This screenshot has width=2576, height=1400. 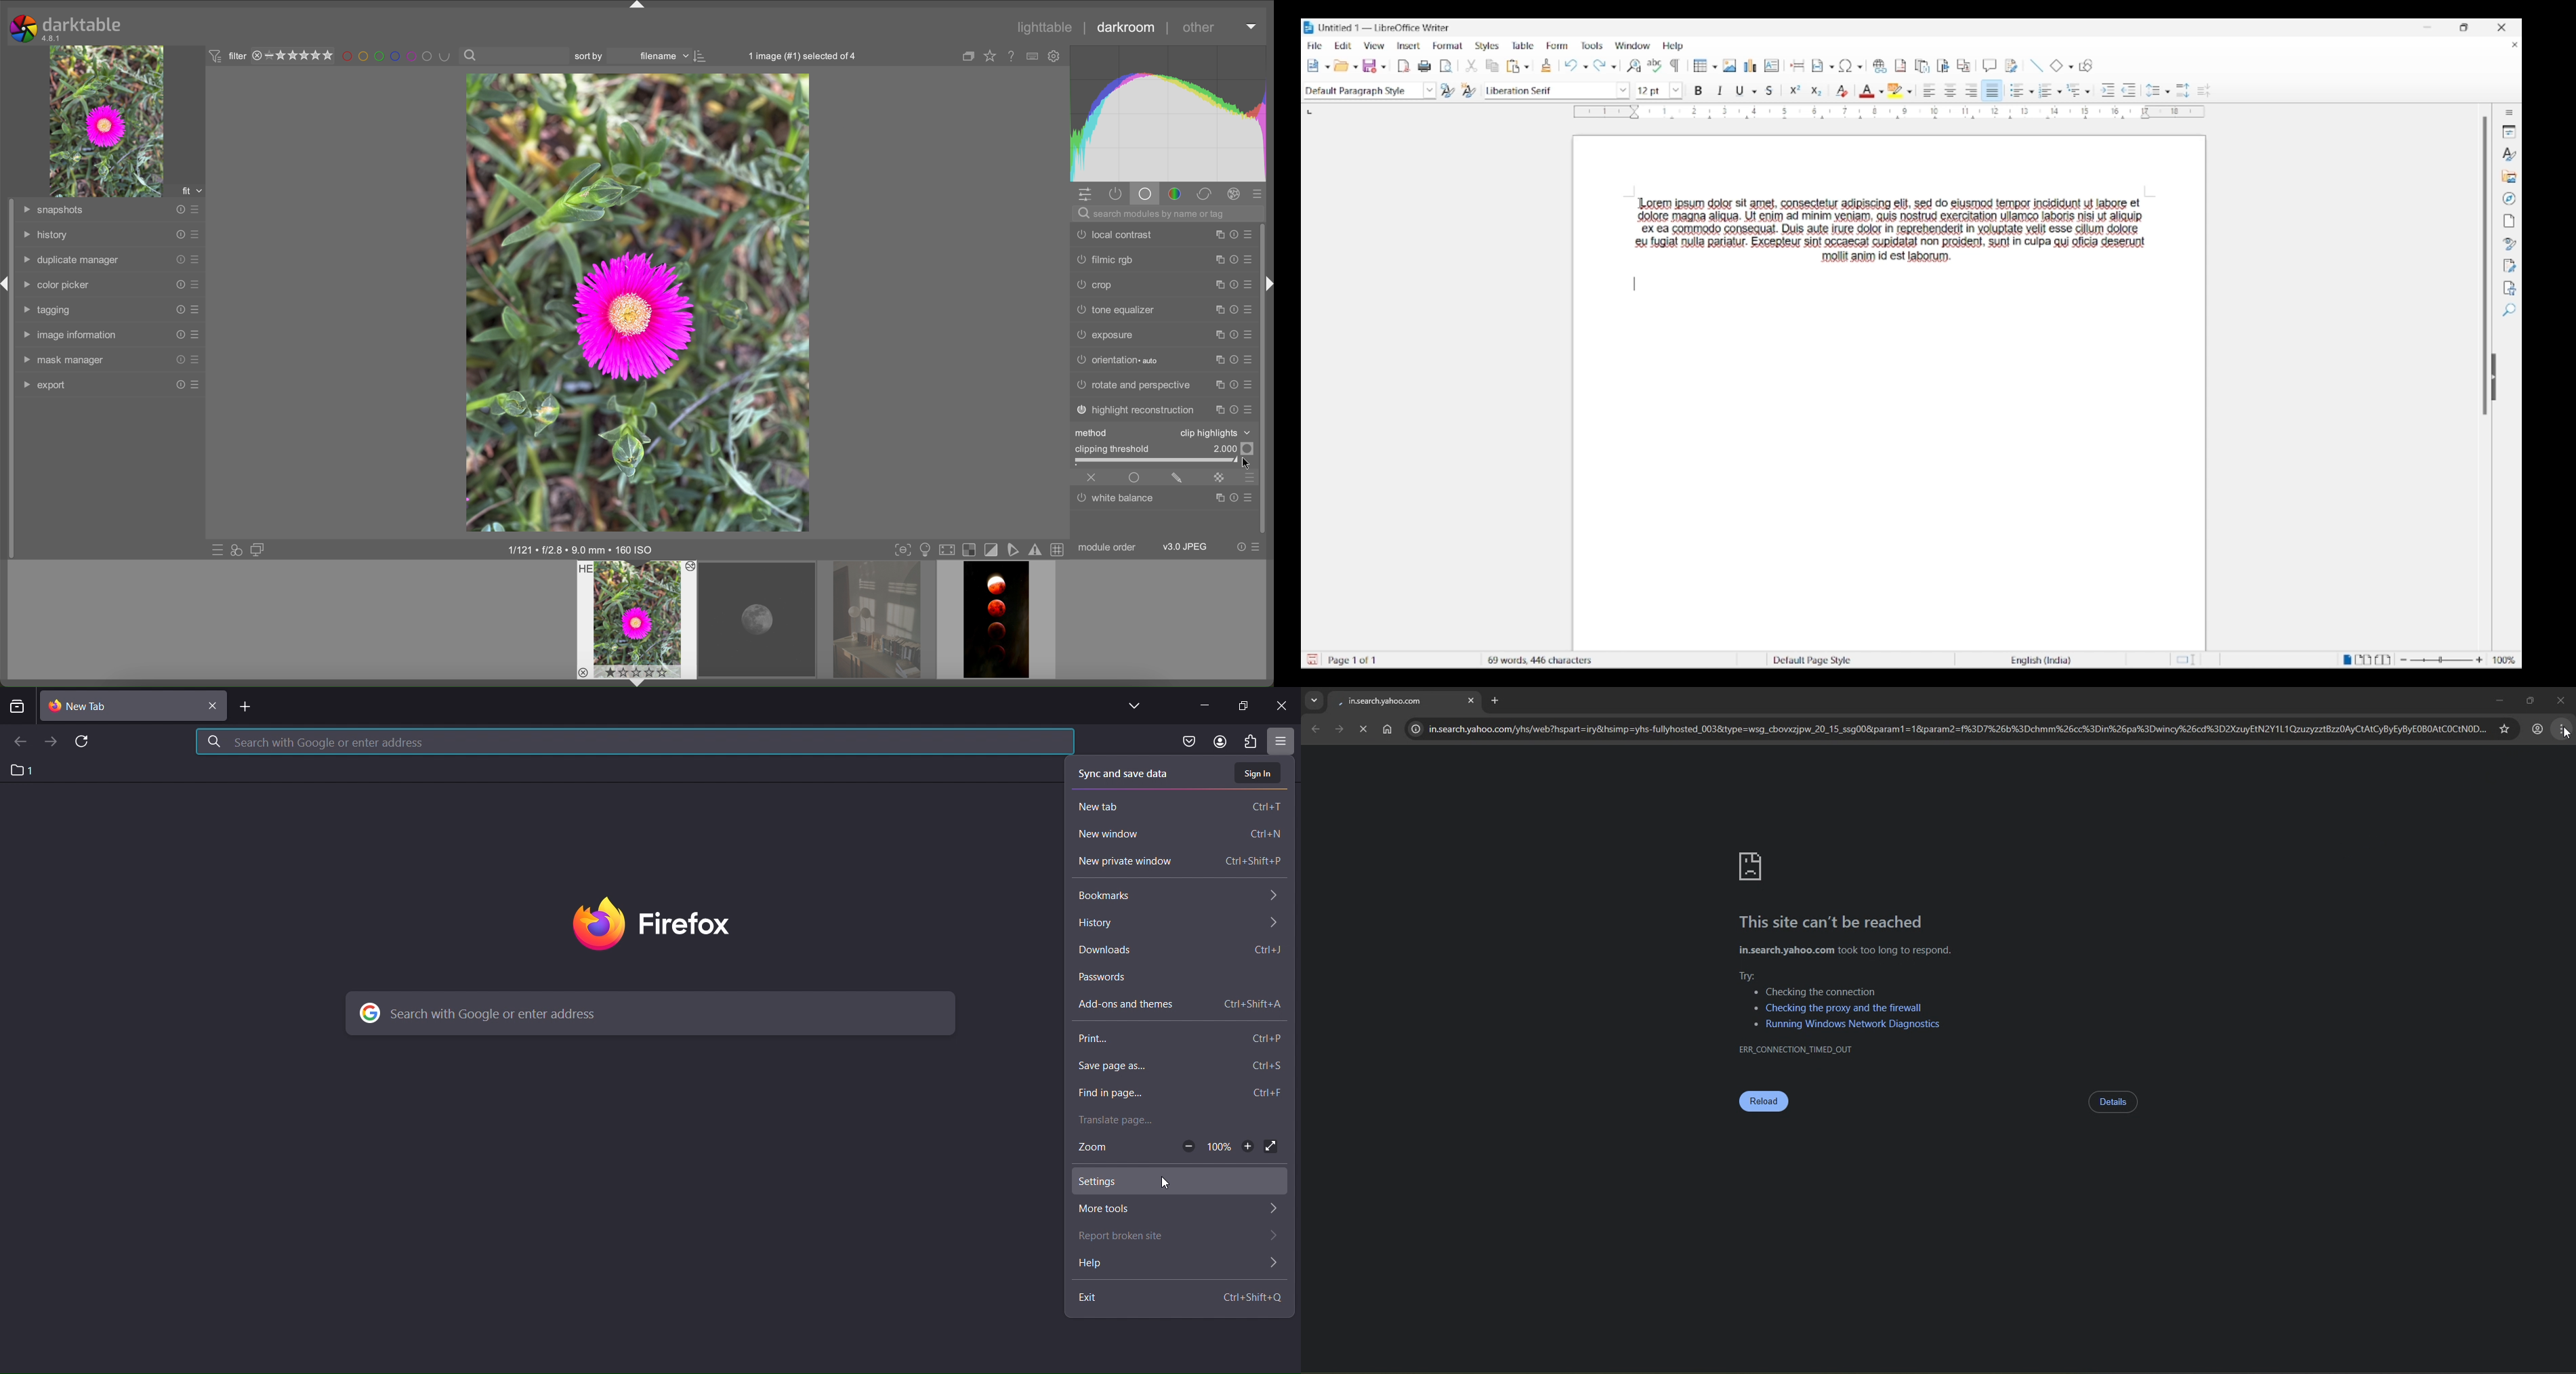 I want to click on copy, so click(x=1219, y=499).